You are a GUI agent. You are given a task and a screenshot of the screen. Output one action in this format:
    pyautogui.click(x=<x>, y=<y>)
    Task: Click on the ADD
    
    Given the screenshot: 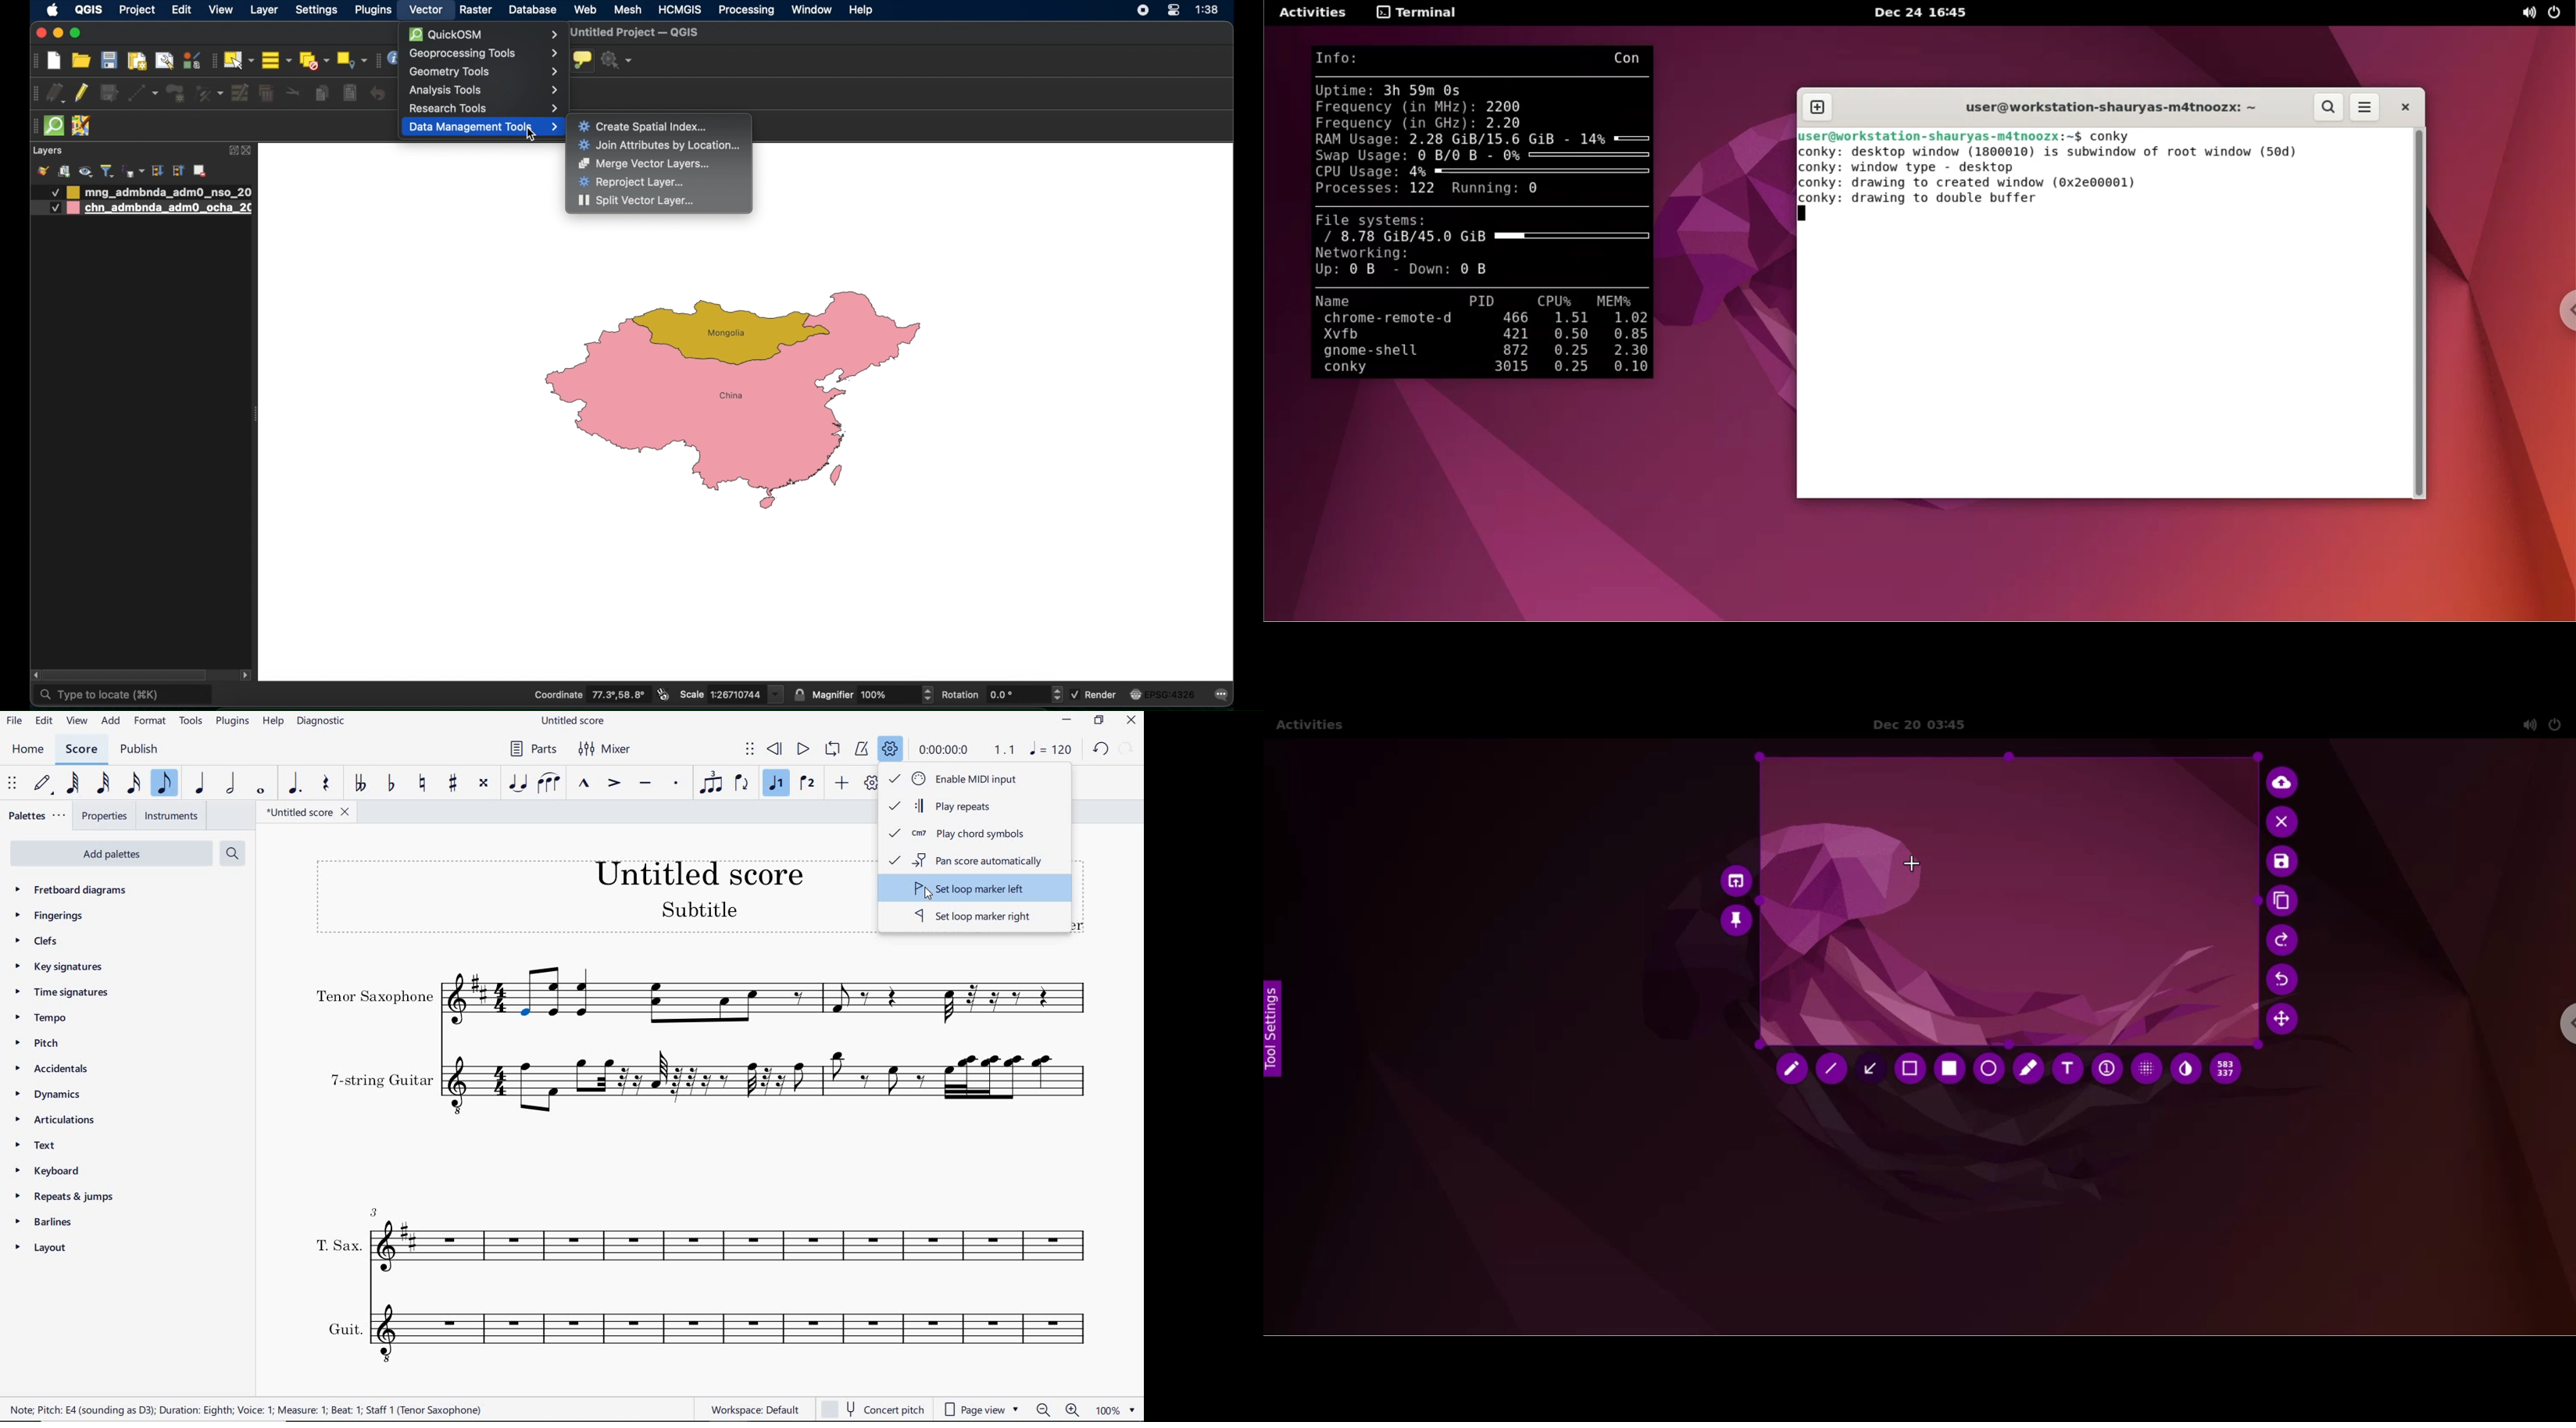 What is the action you would take?
    pyautogui.click(x=112, y=720)
    